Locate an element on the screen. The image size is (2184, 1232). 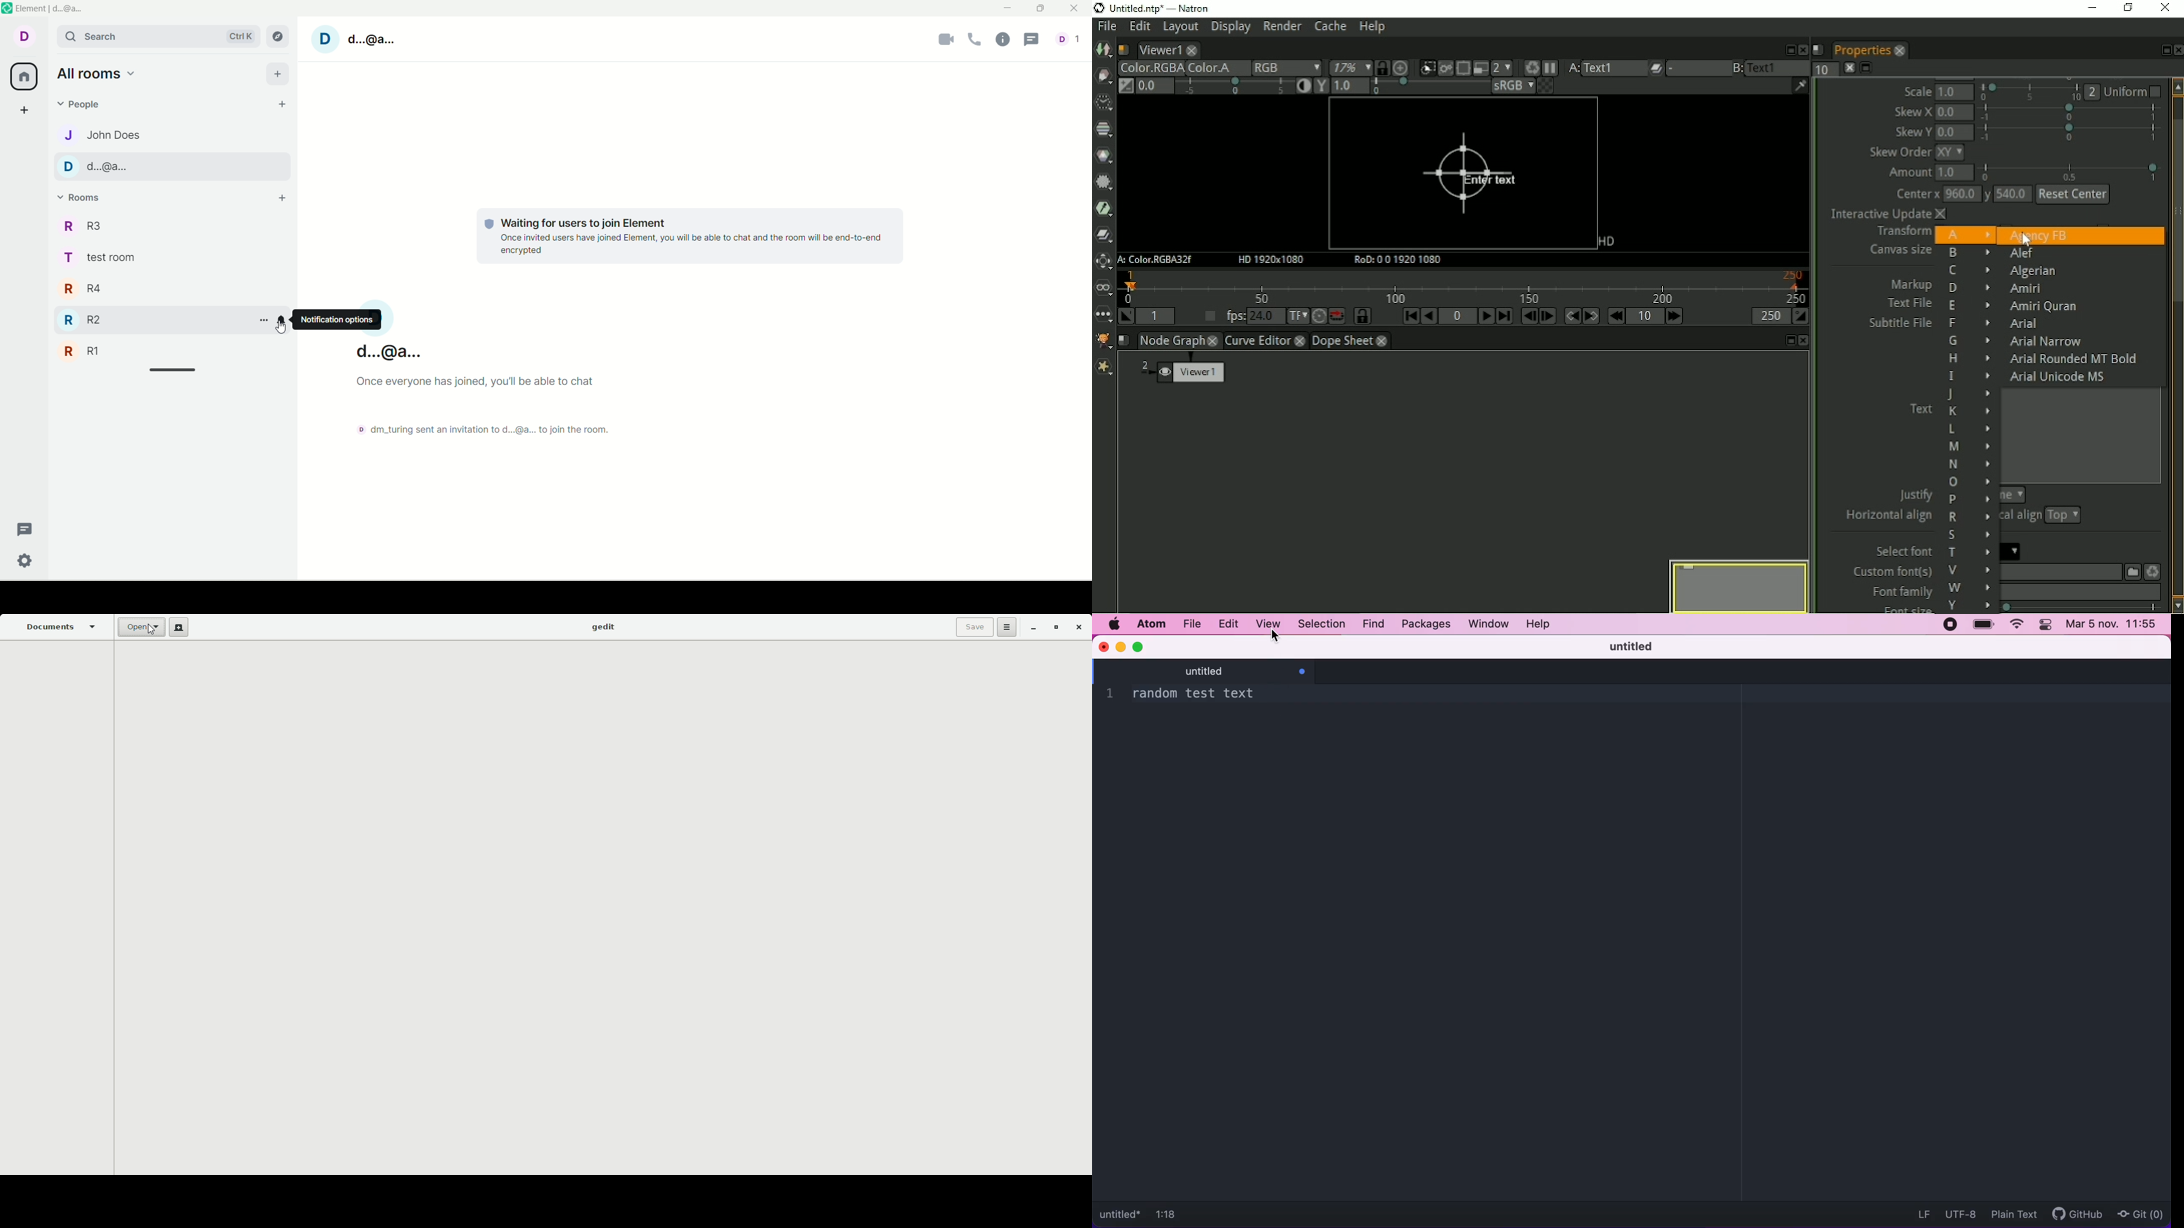
notification options is located at coordinates (284, 323).